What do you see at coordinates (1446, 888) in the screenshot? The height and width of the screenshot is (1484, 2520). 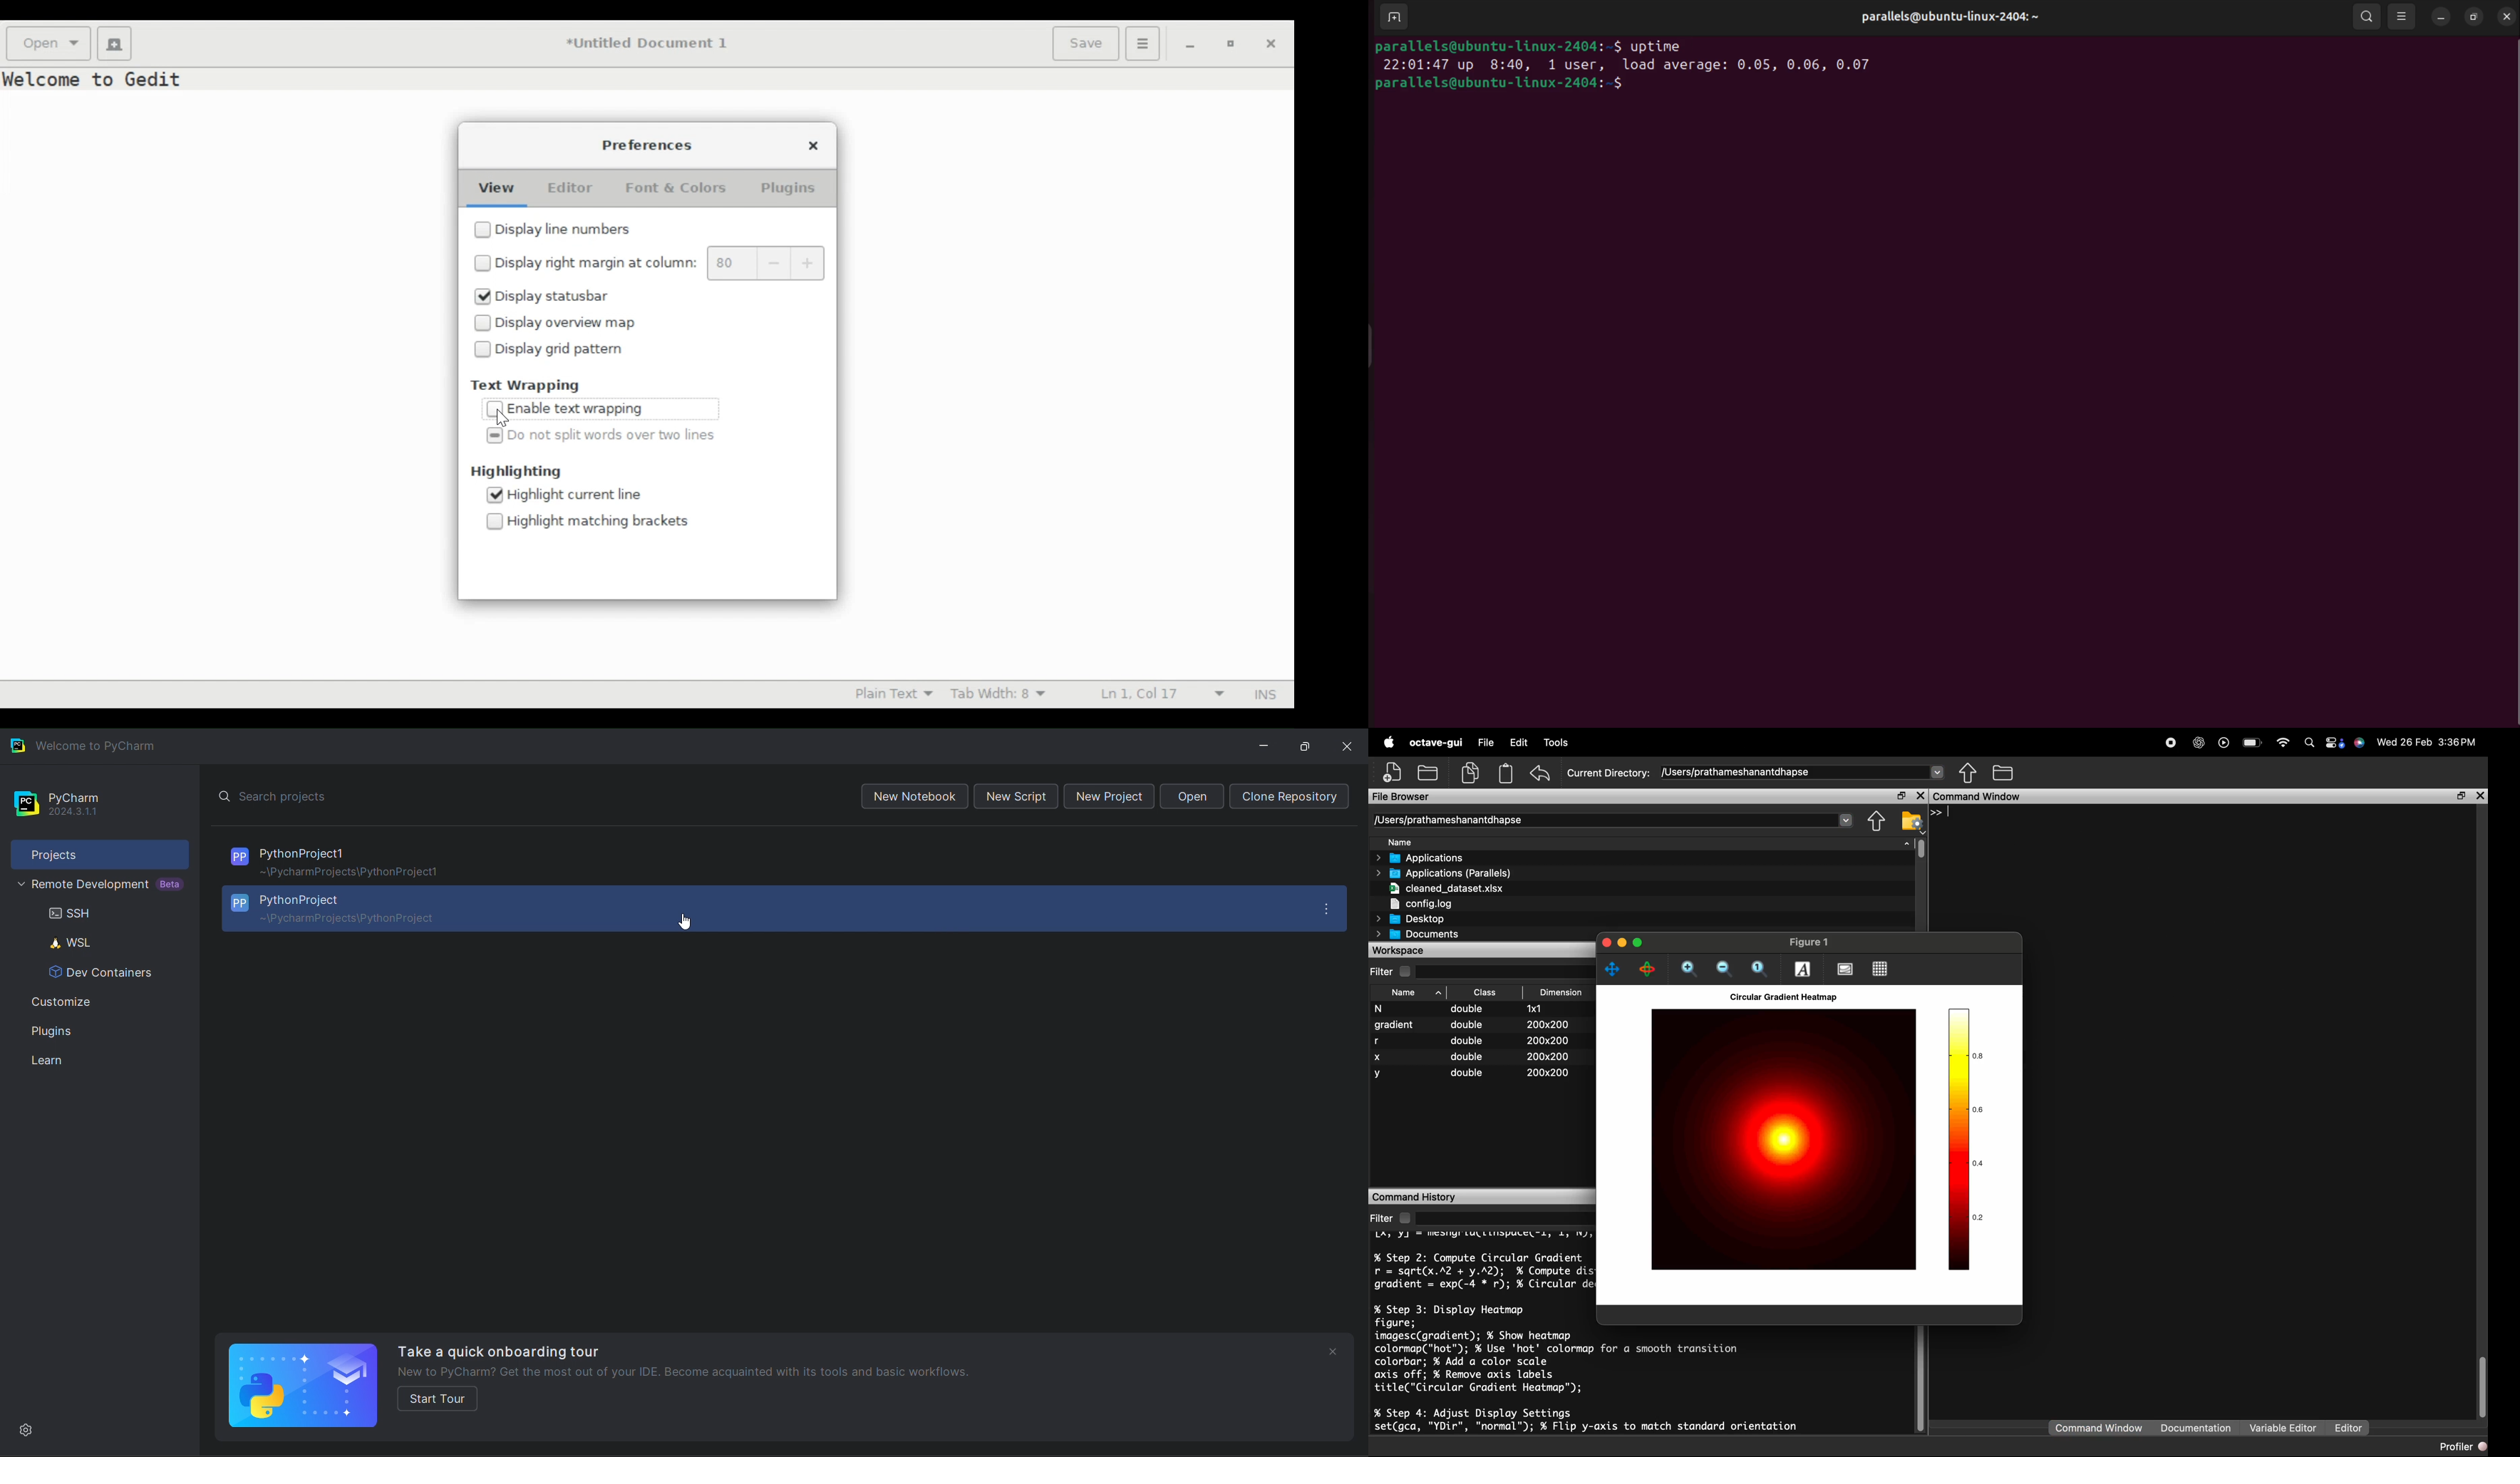 I see `cleaned_dataset.xlsx` at bounding box center [1446, 888].